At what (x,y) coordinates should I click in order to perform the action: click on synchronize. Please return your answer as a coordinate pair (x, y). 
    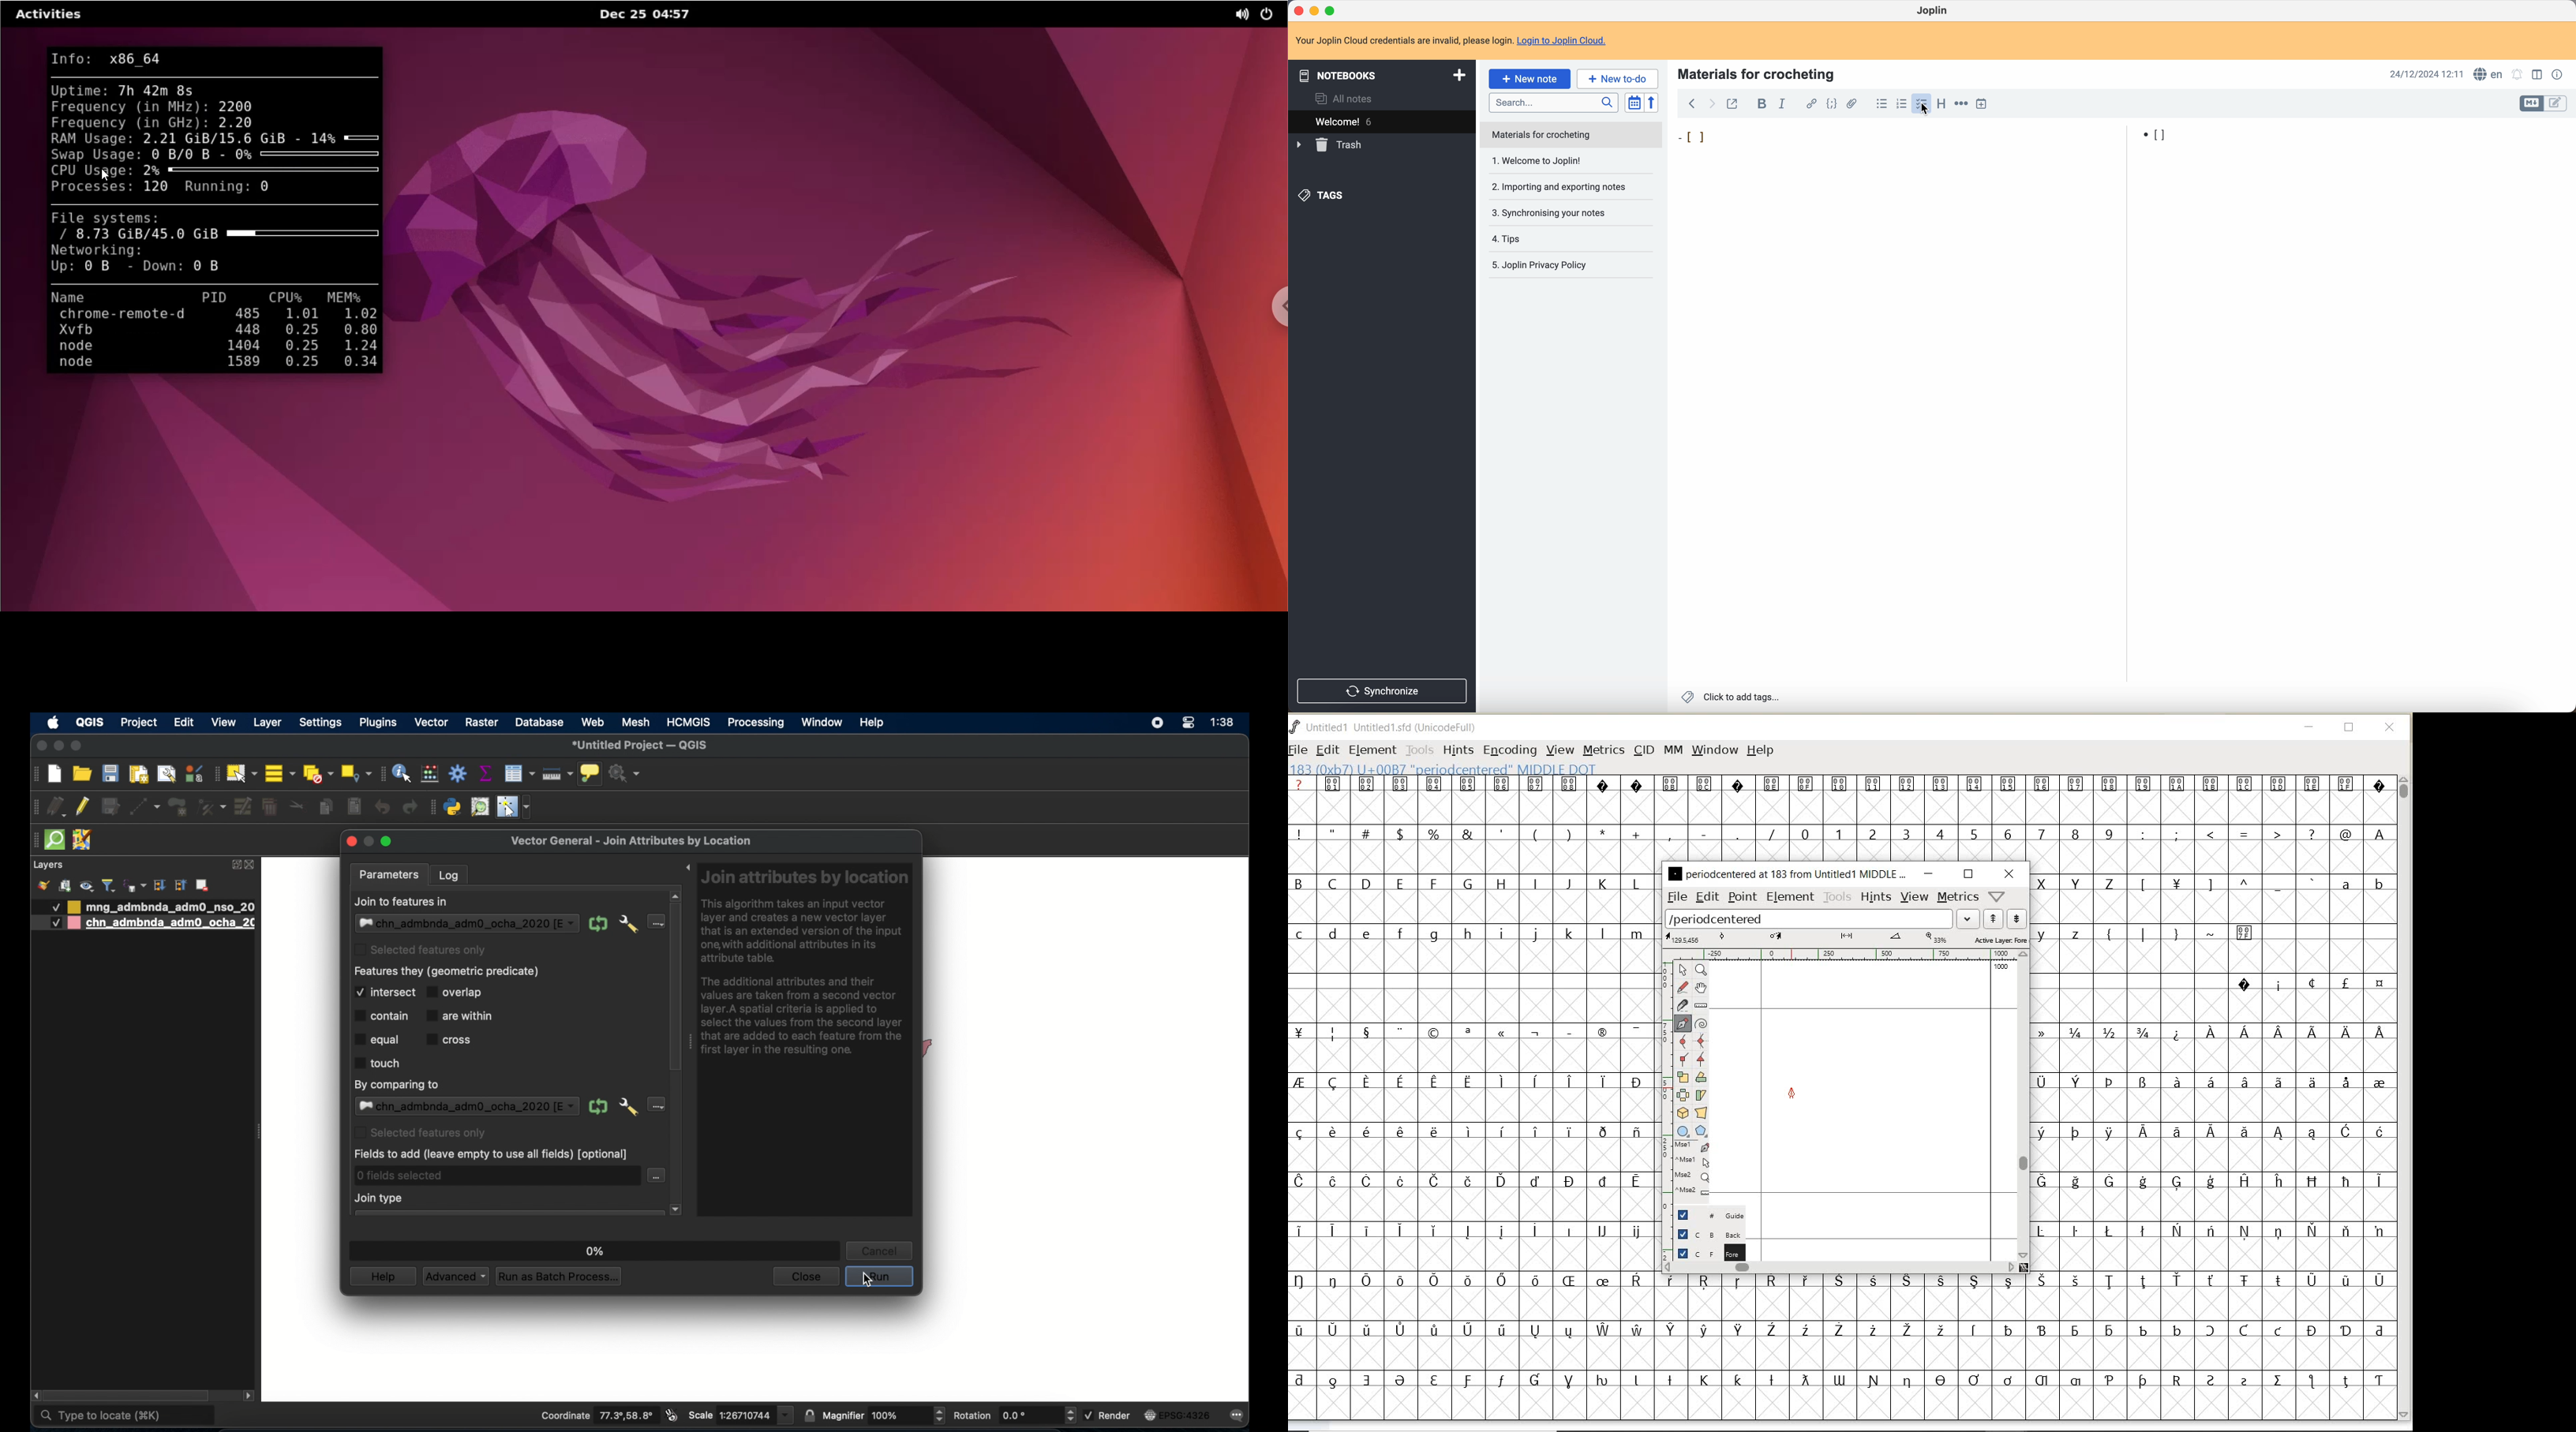
    Looking at the image, I should click on (1383, 692).